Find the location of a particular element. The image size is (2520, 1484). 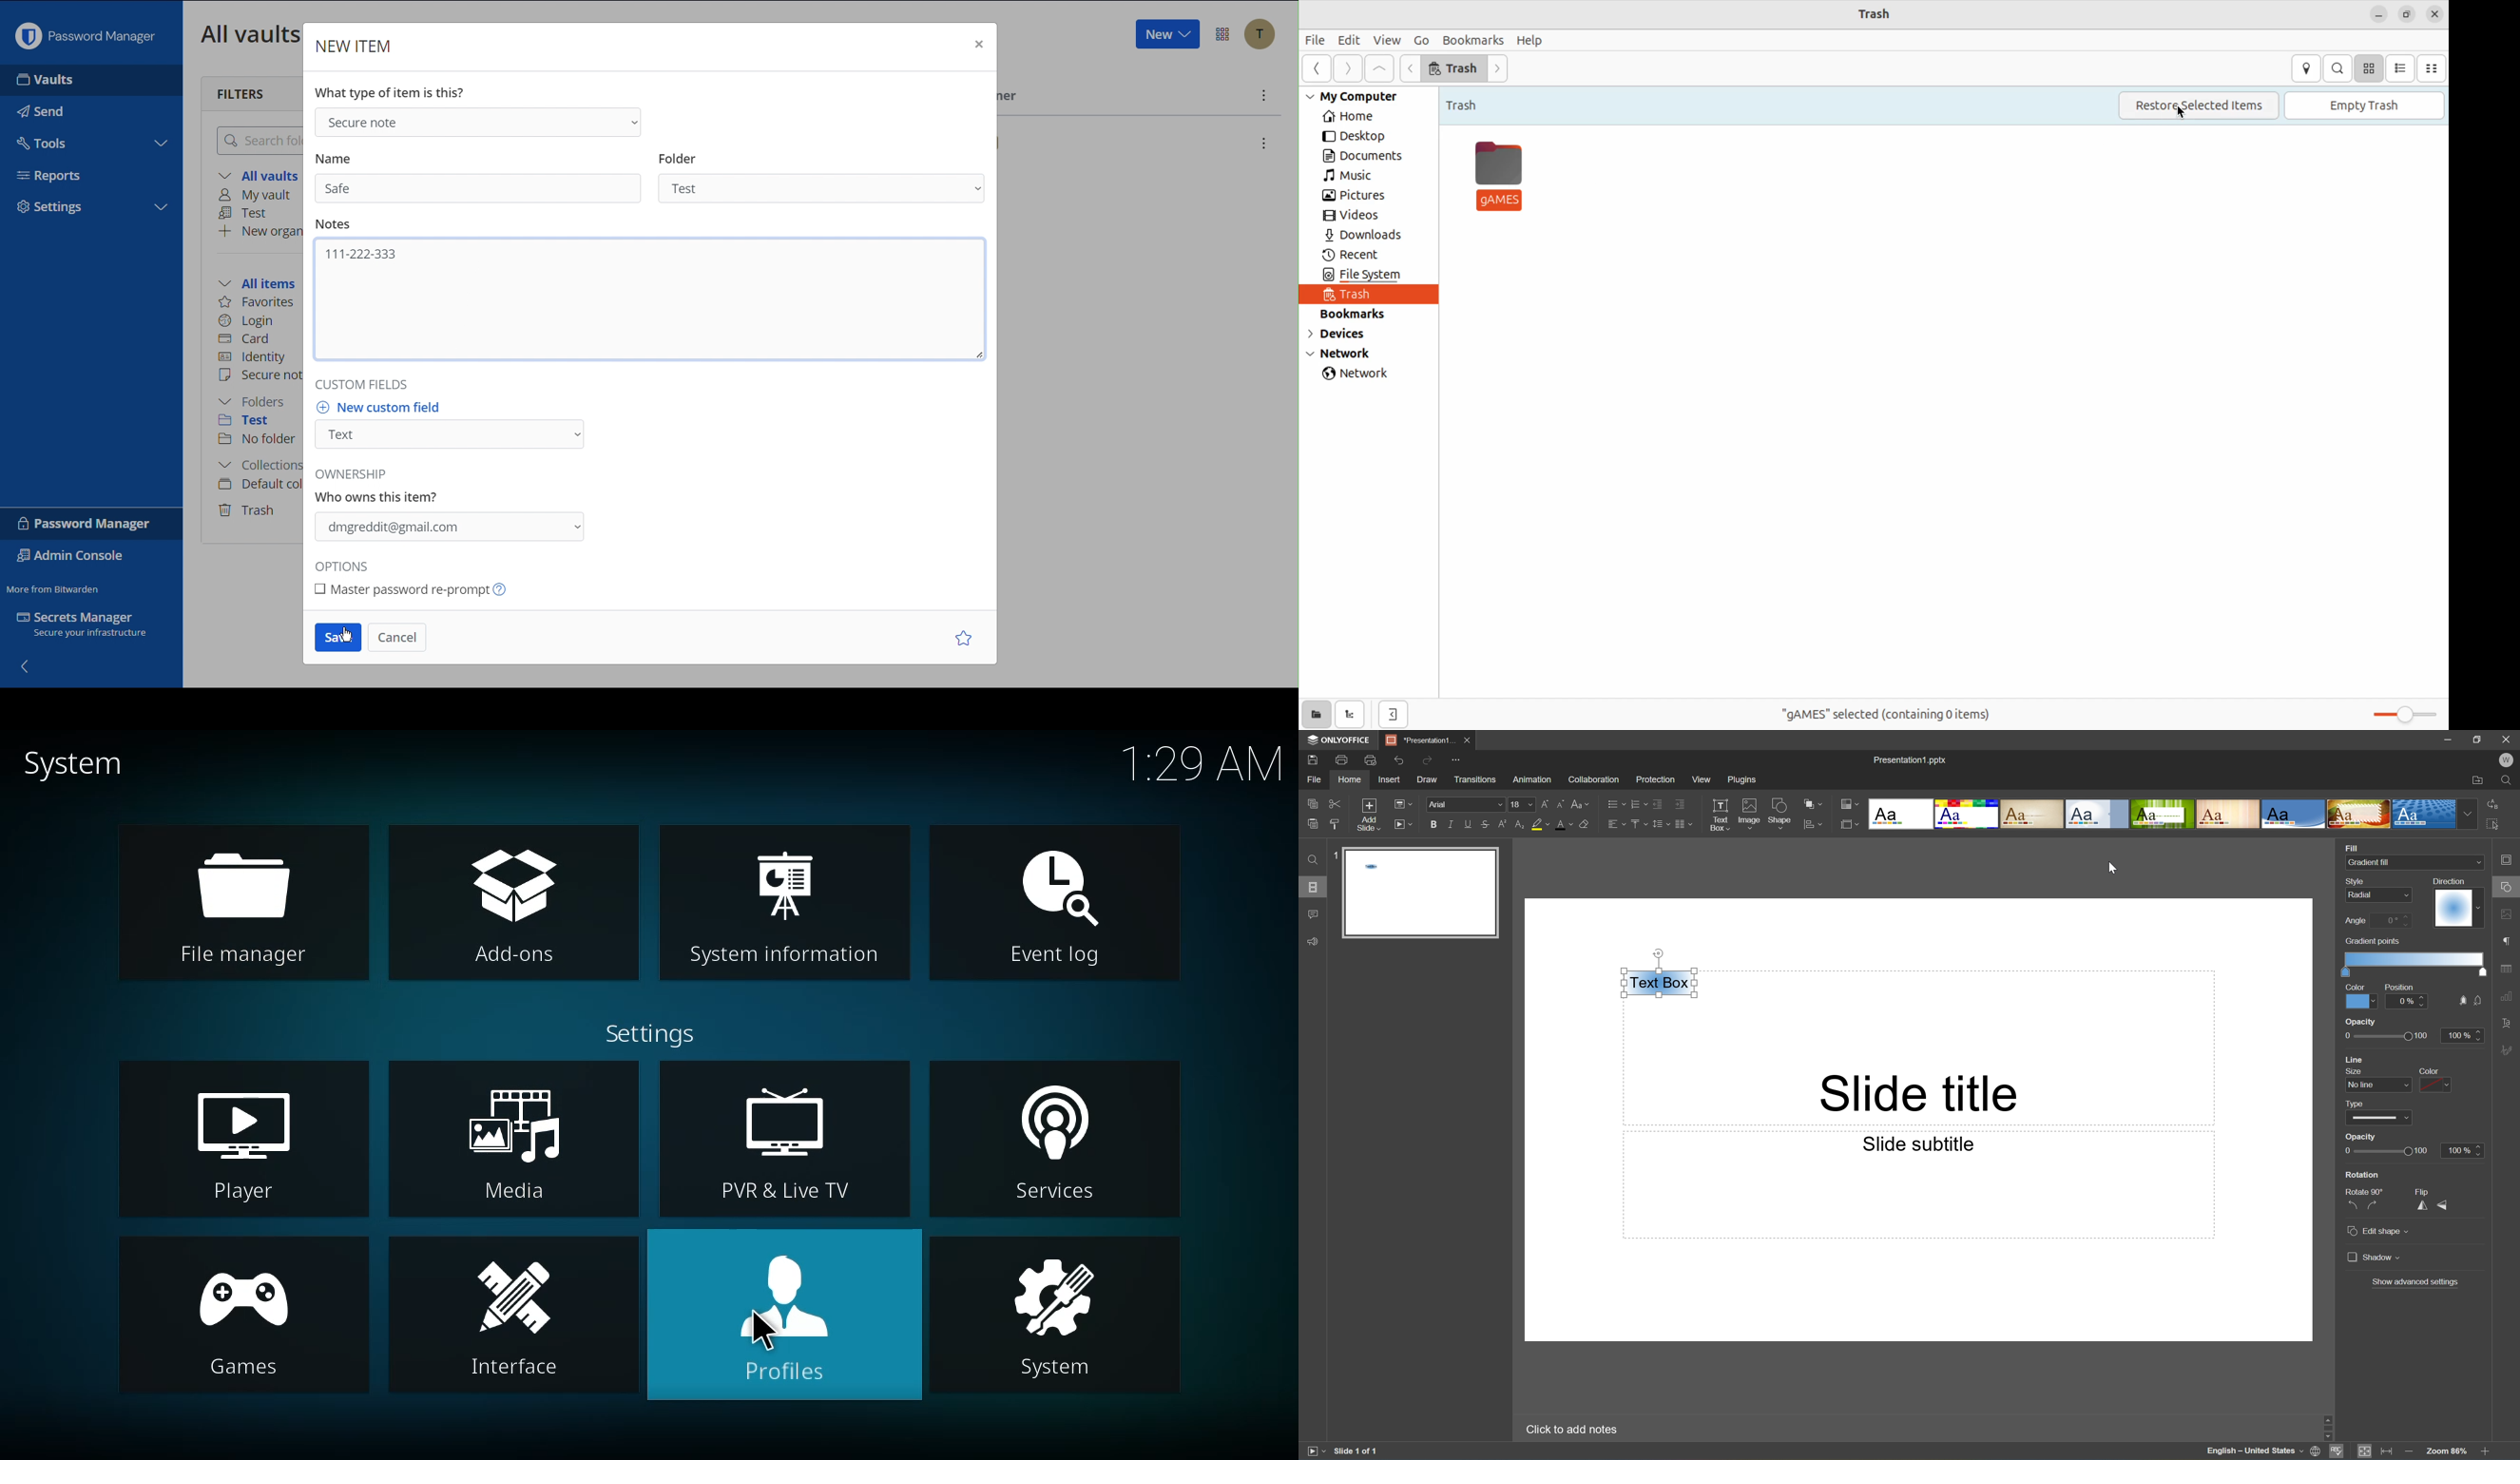

Slide settings is located at coordinates (2510, 860).